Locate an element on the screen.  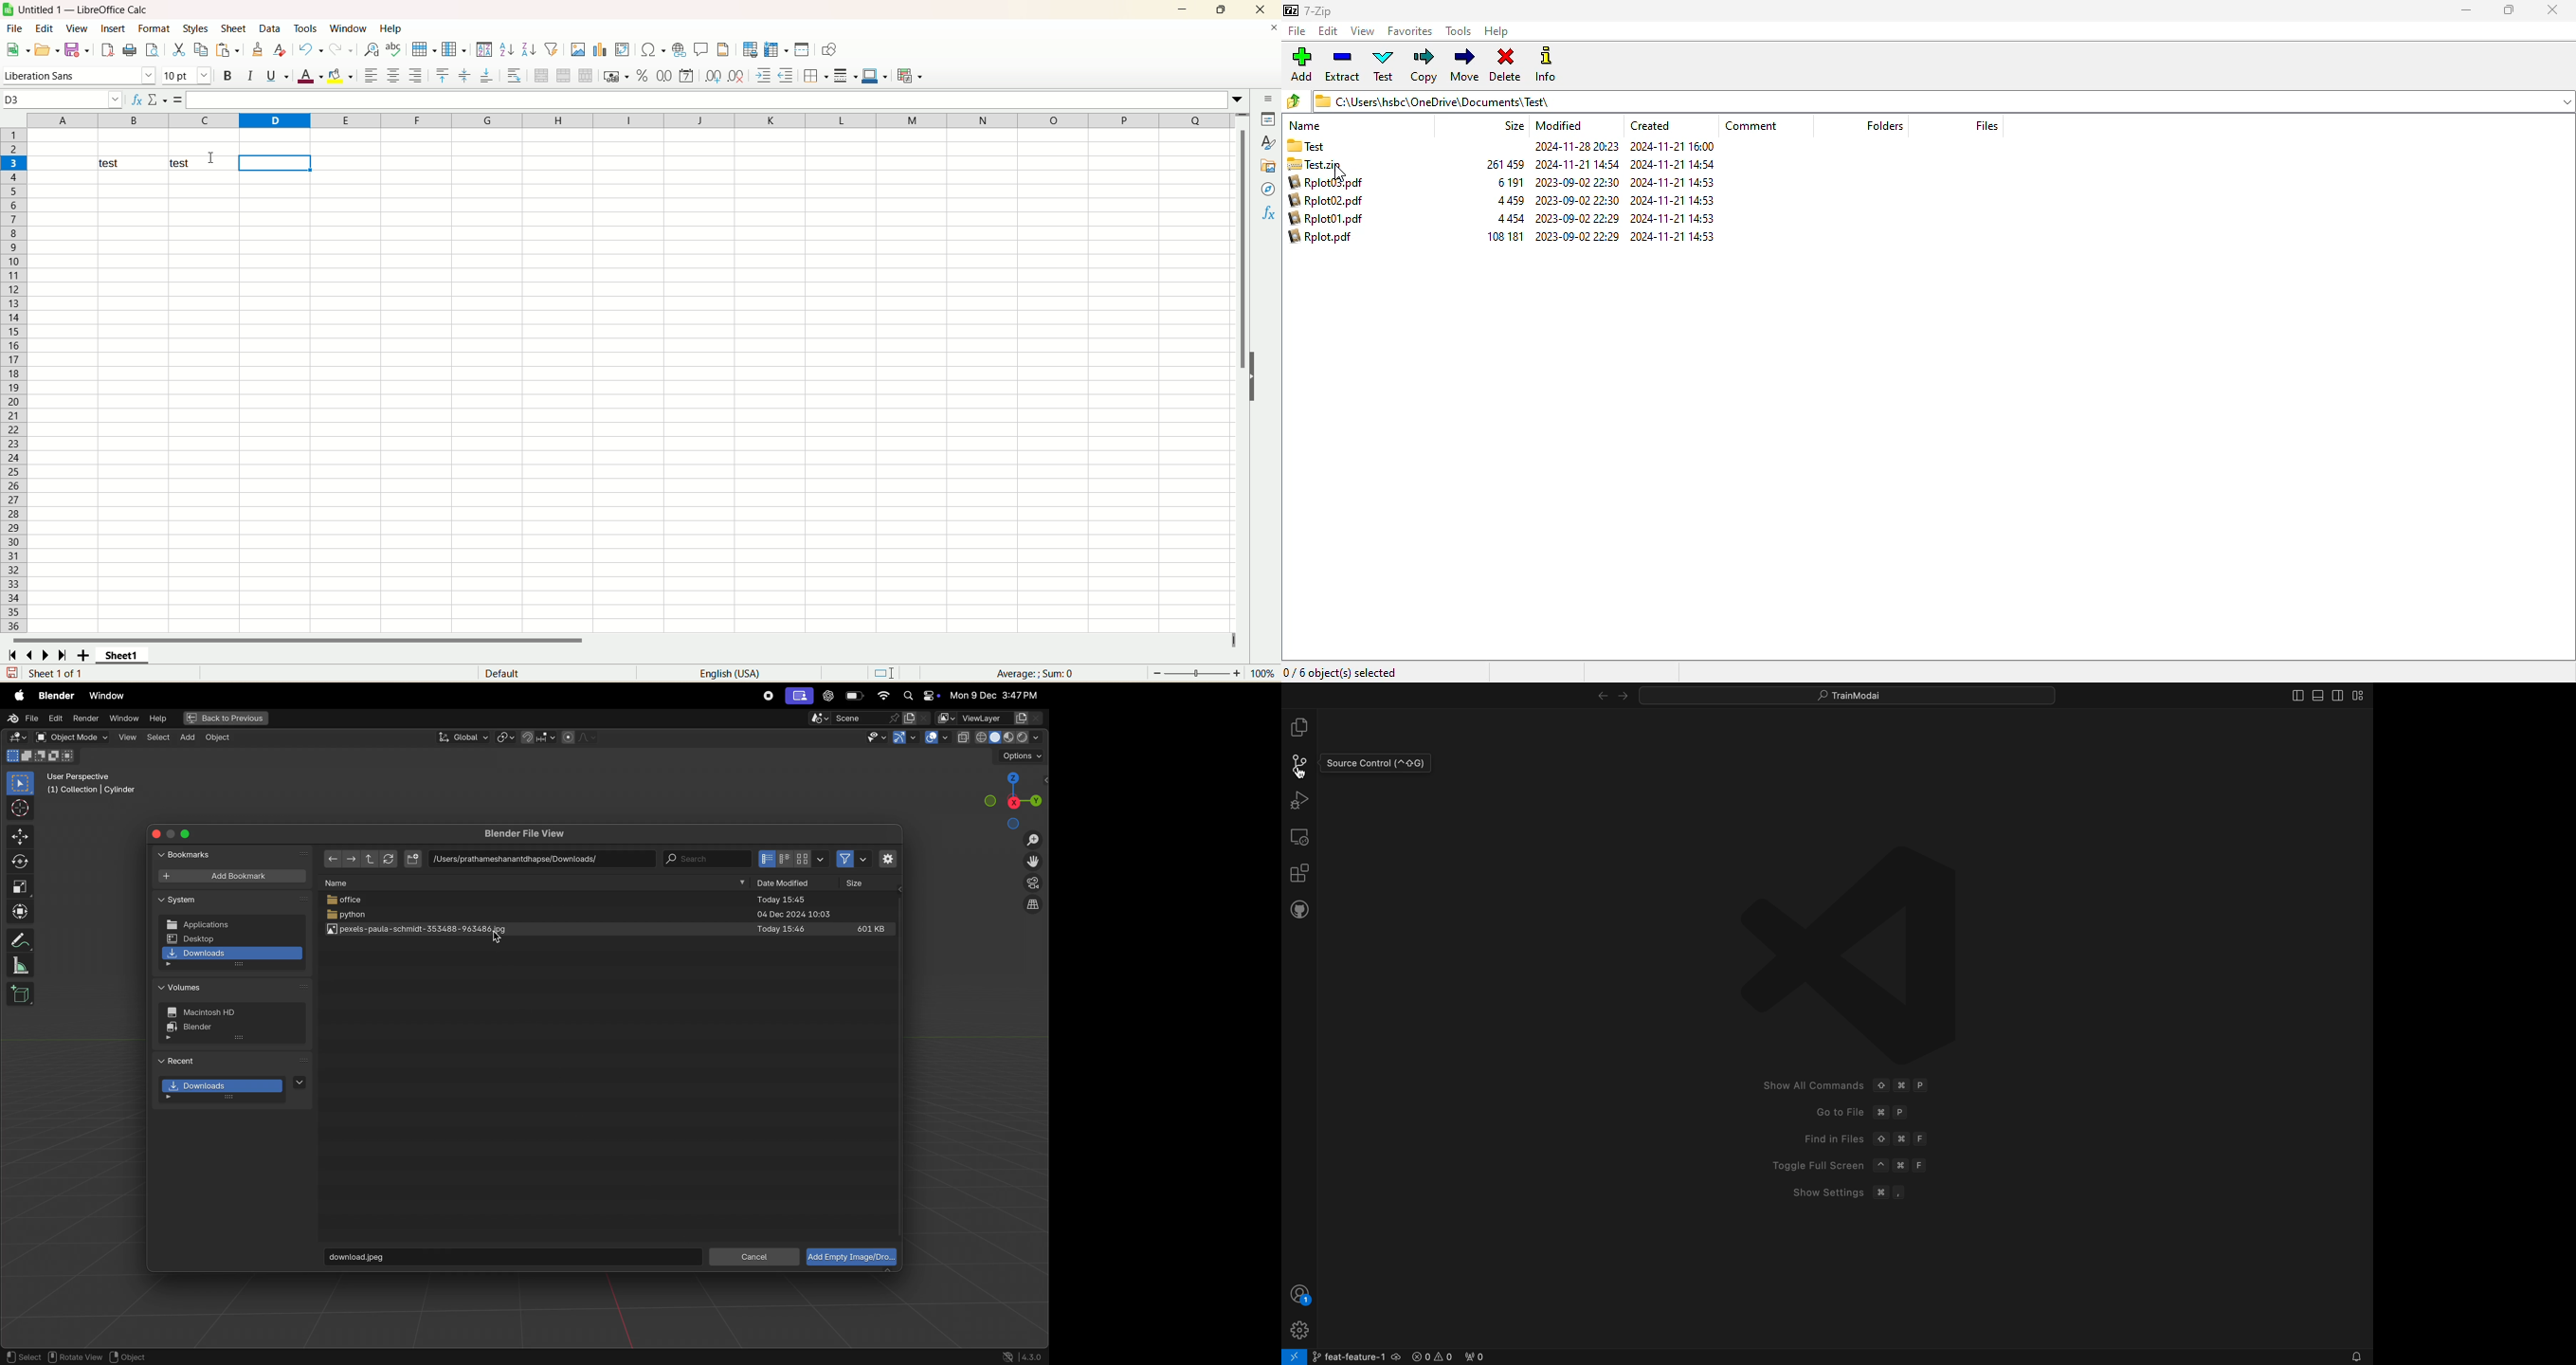
pffice is located at coordinates (612, 901).